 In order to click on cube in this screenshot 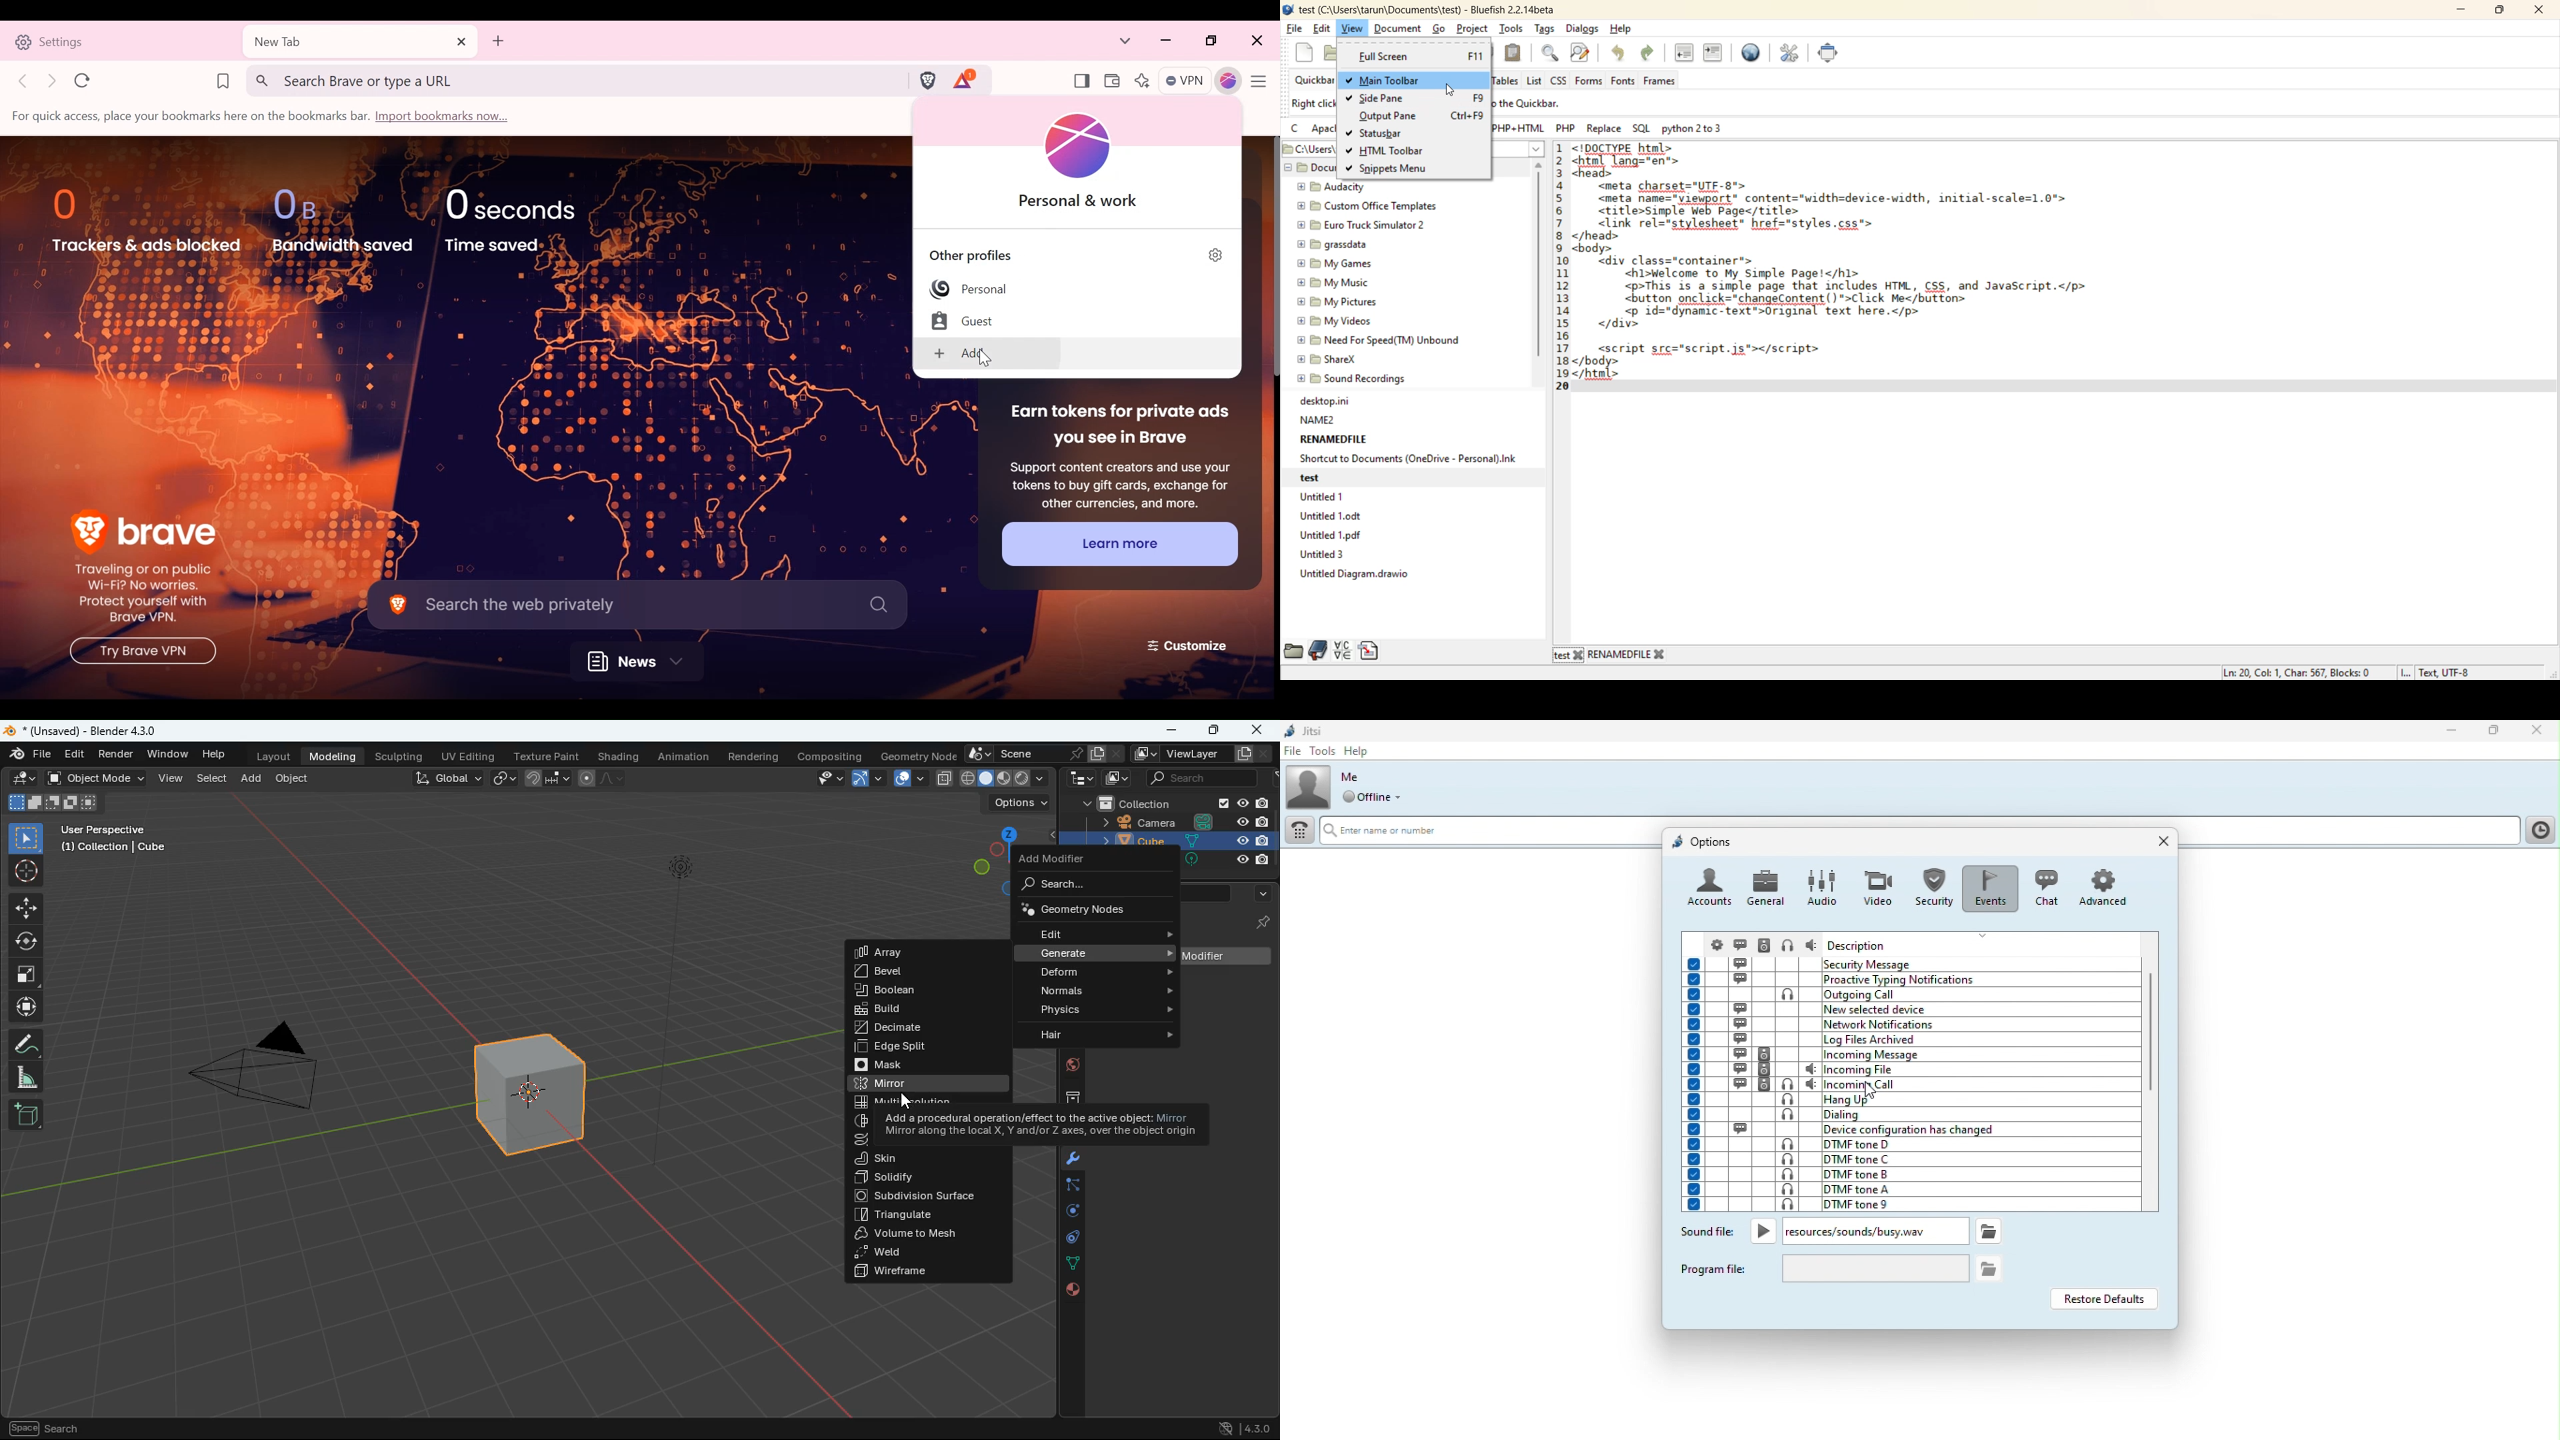, I will do `click(1119, 840)`.